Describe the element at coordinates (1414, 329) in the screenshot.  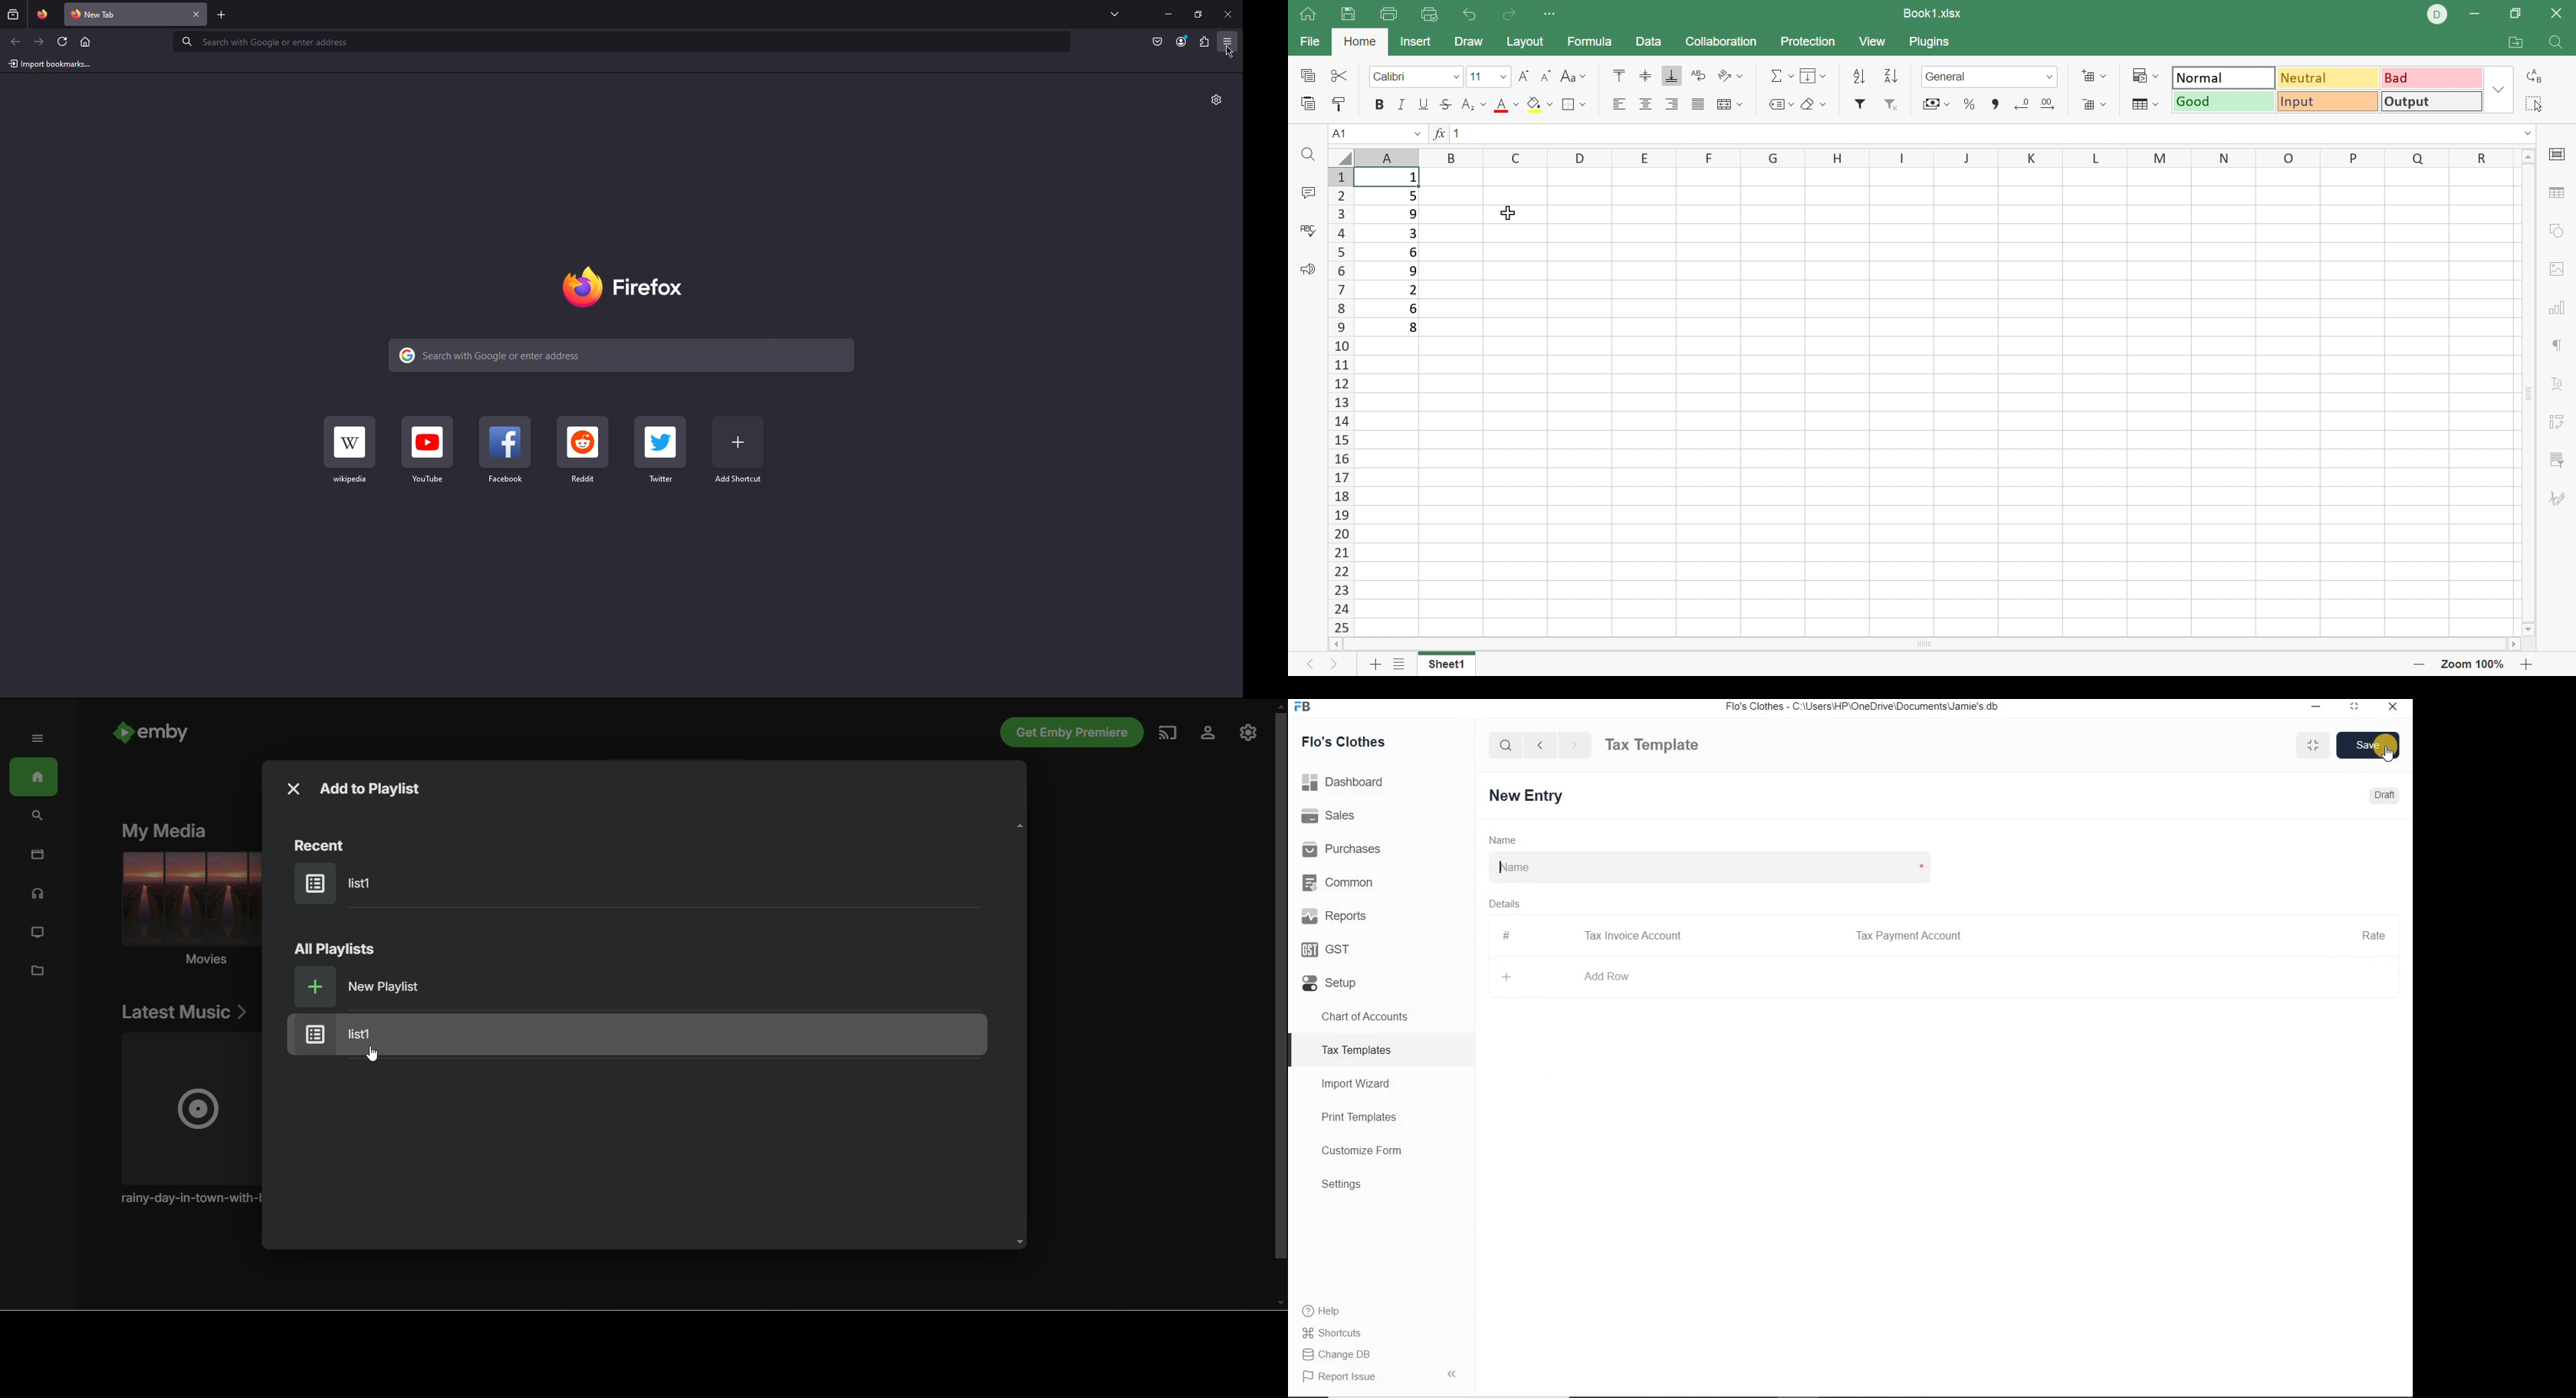
I see `8` at that location.